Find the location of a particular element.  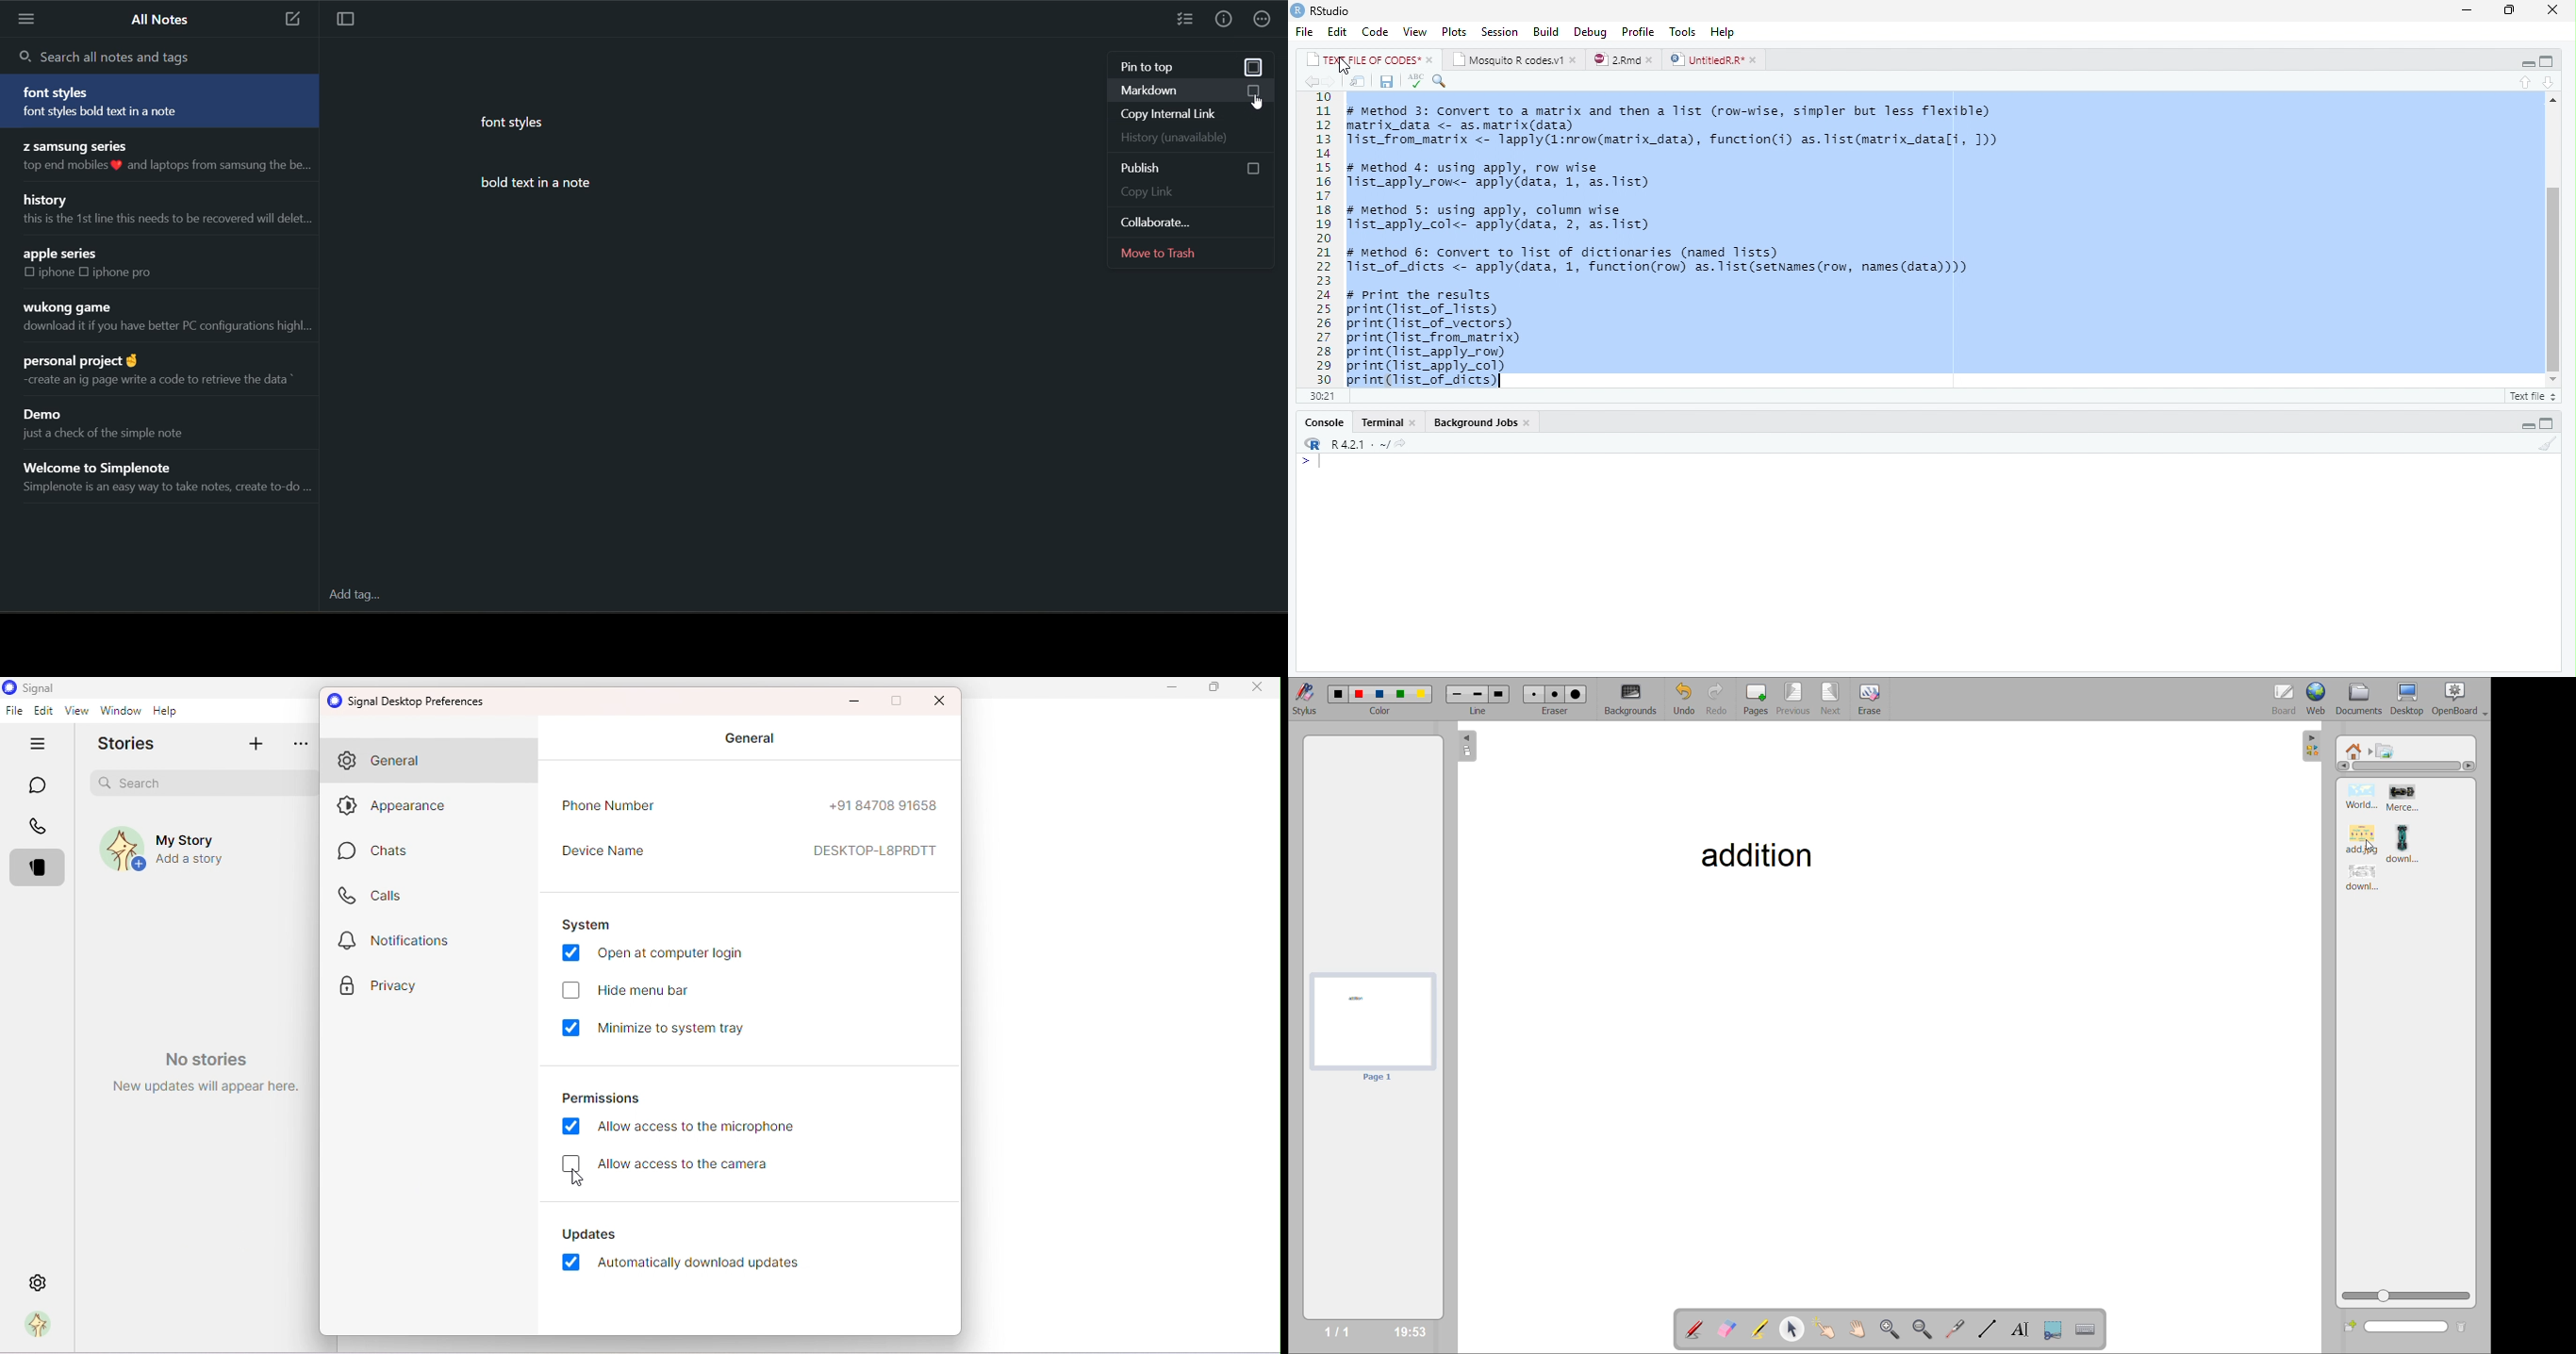

General is located at coordinates (380, 759).